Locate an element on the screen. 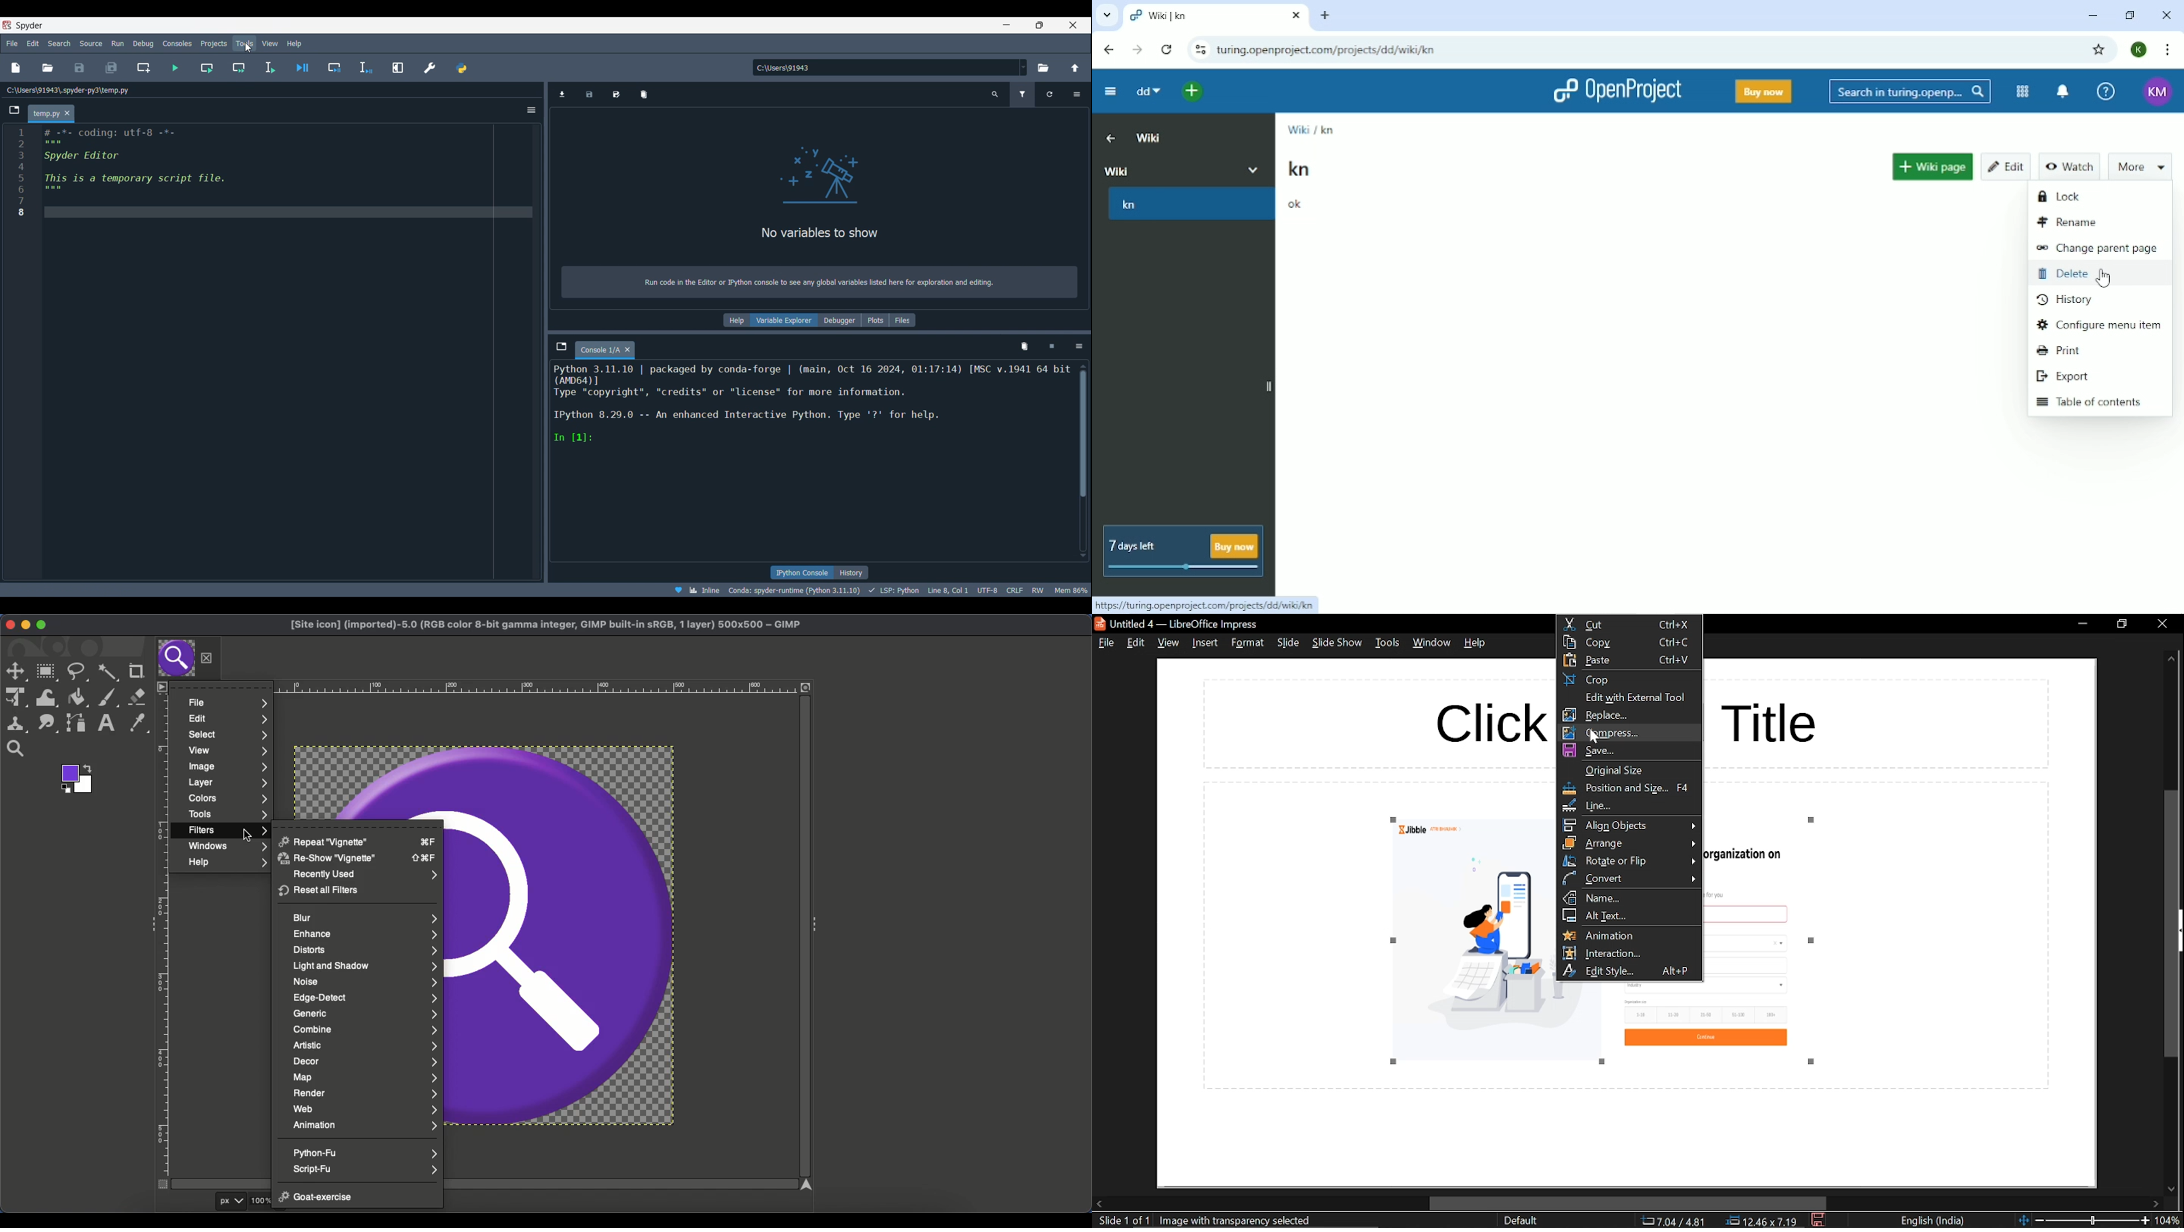  interpreter is located at coordinates (795, 590).